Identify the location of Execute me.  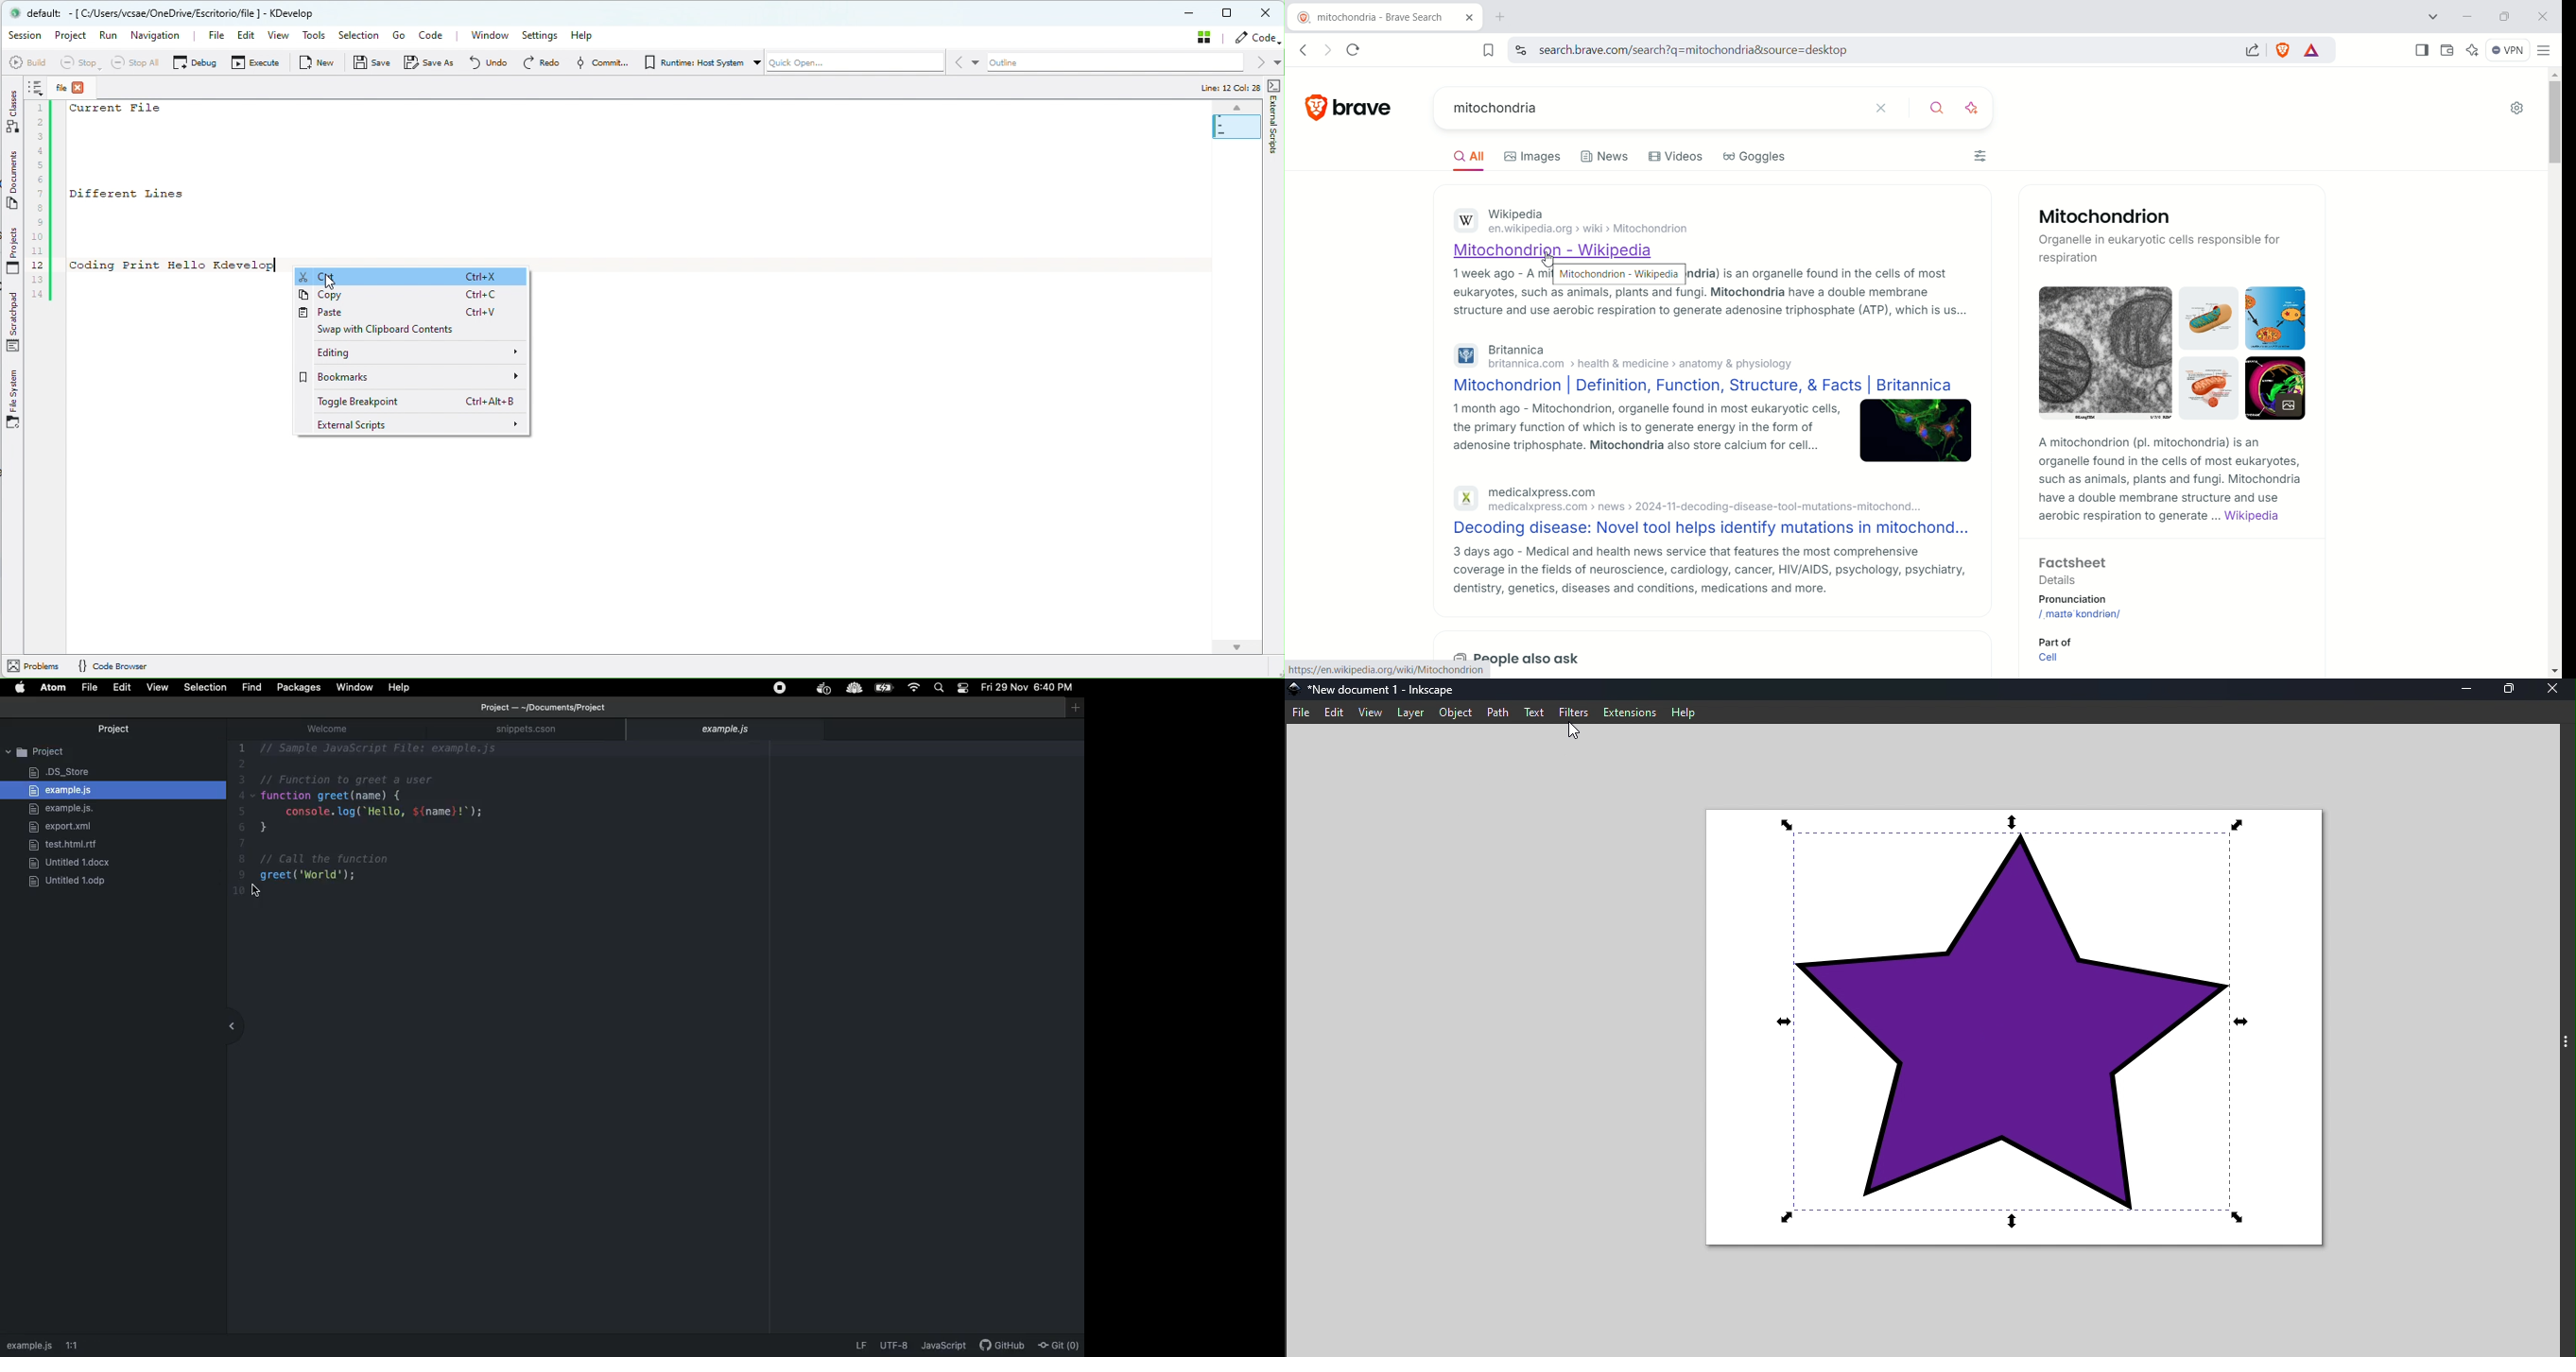
(250, 62).